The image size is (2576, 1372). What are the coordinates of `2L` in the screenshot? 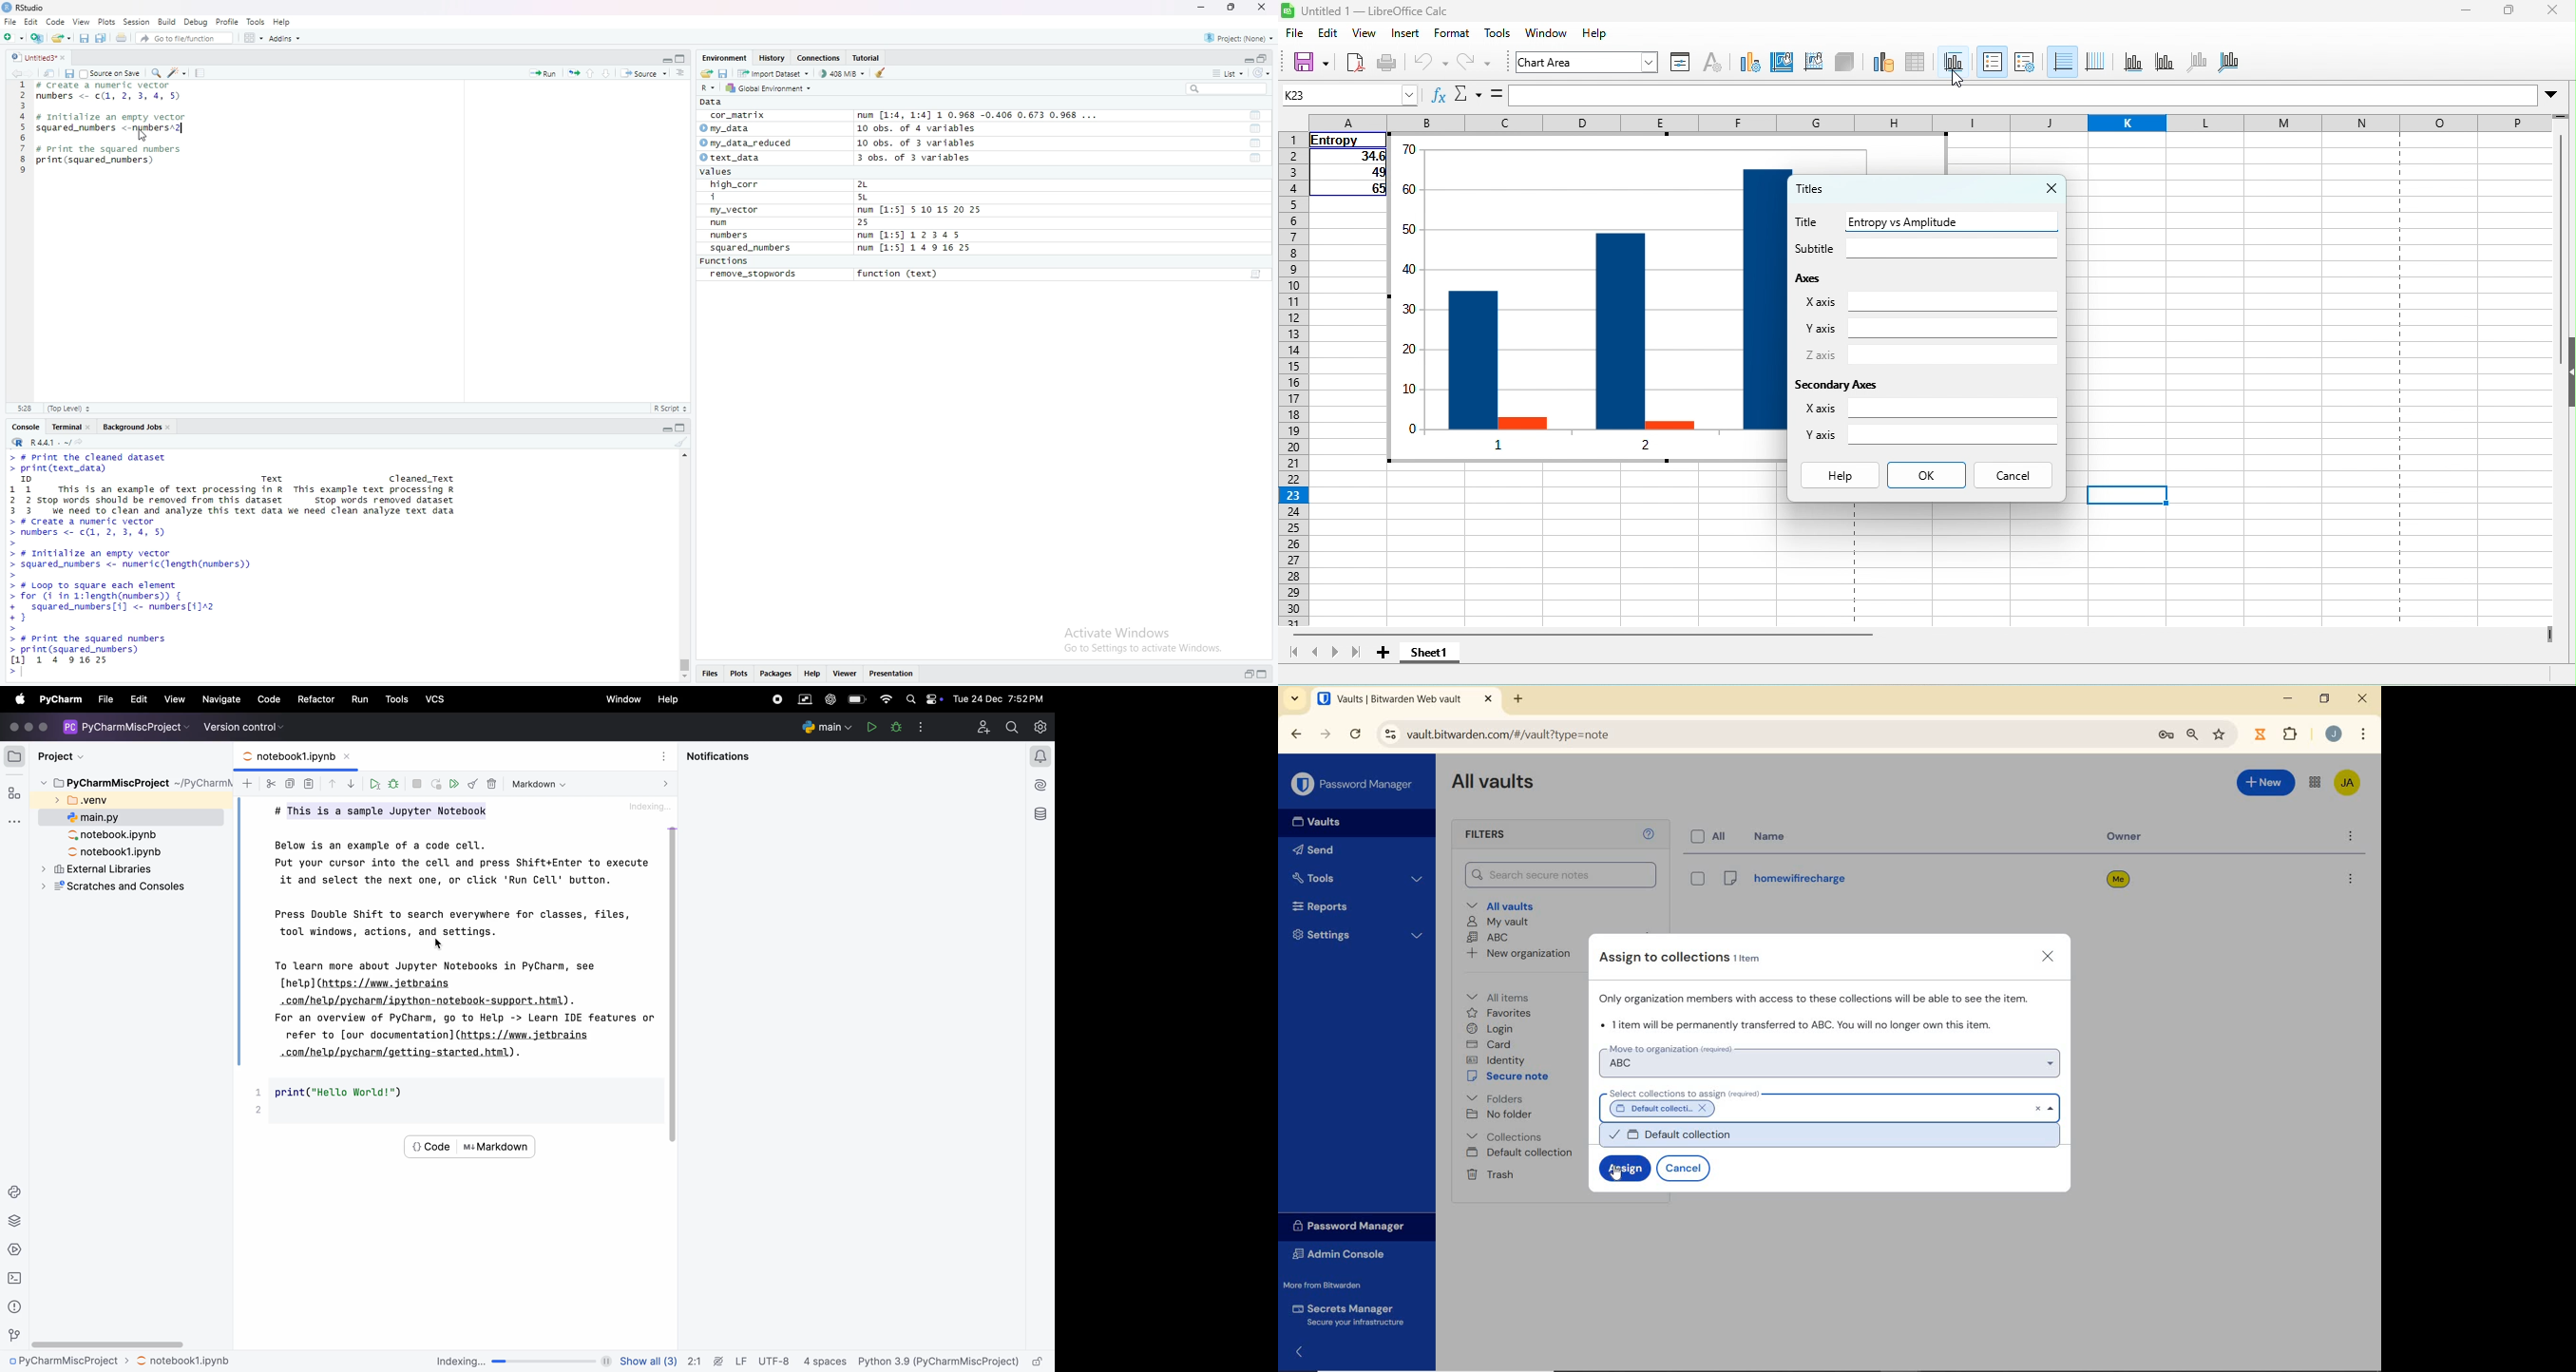 It's located at (871, 184).